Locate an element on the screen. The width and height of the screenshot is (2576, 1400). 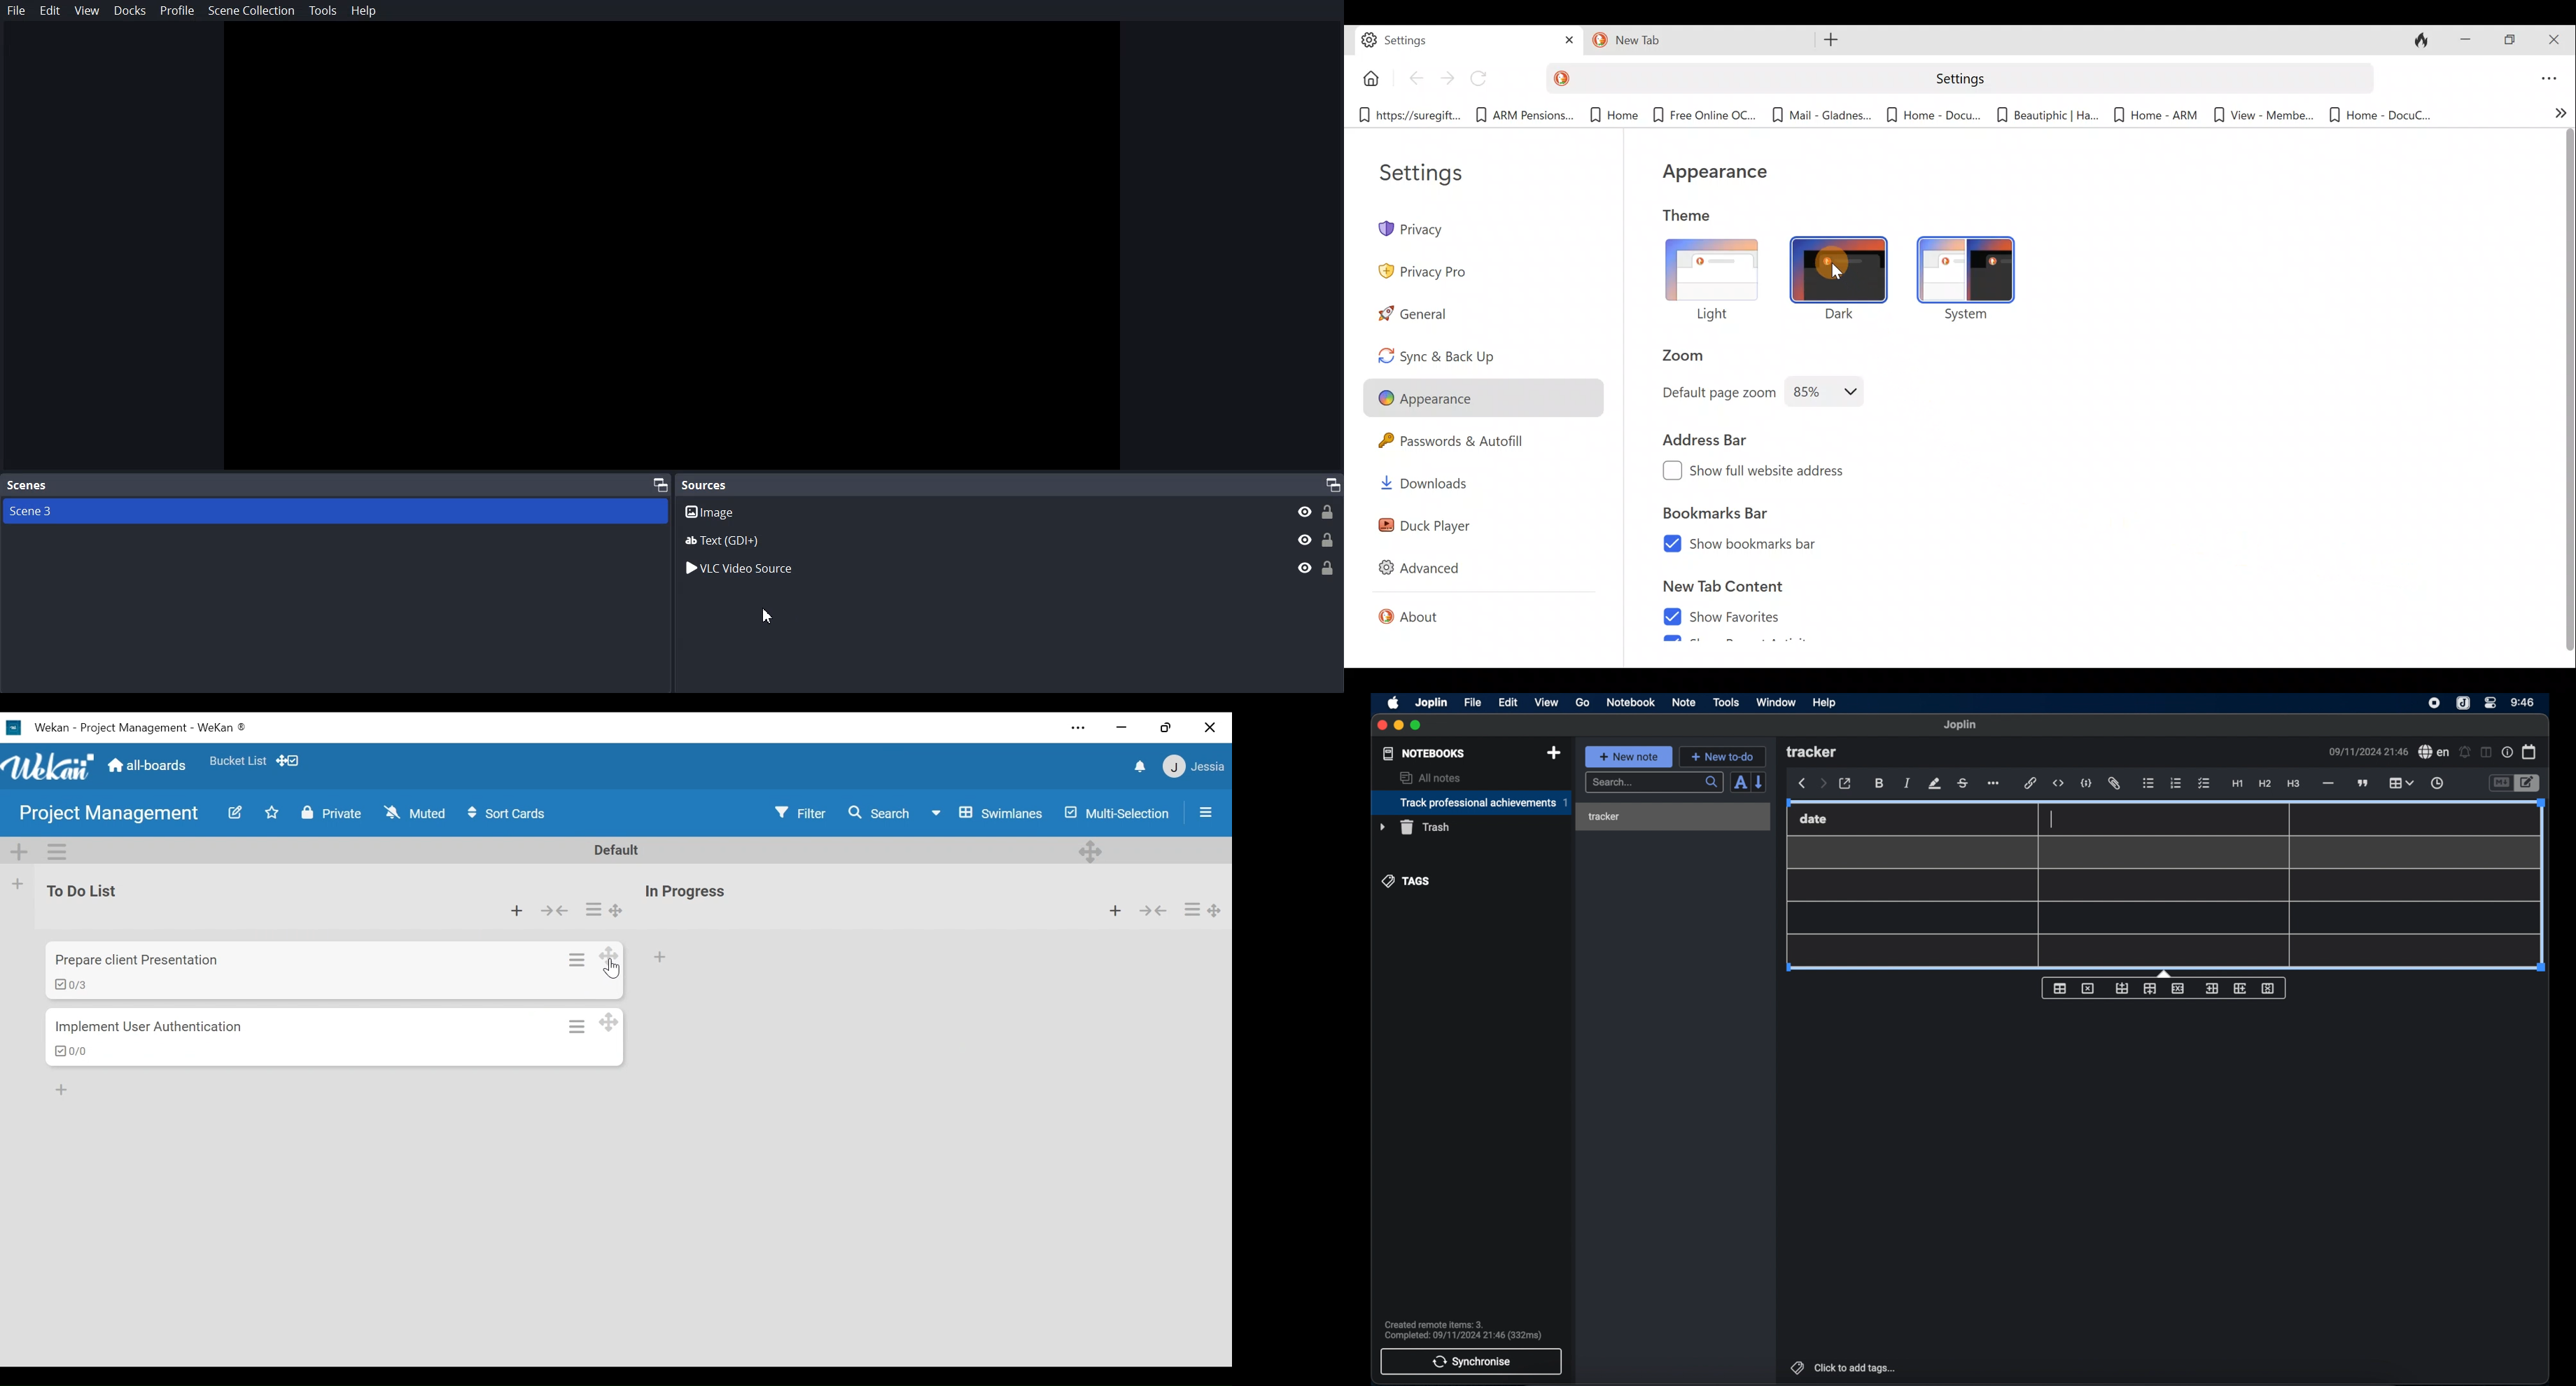
hyperlink is located at coordinates (2031, 783).